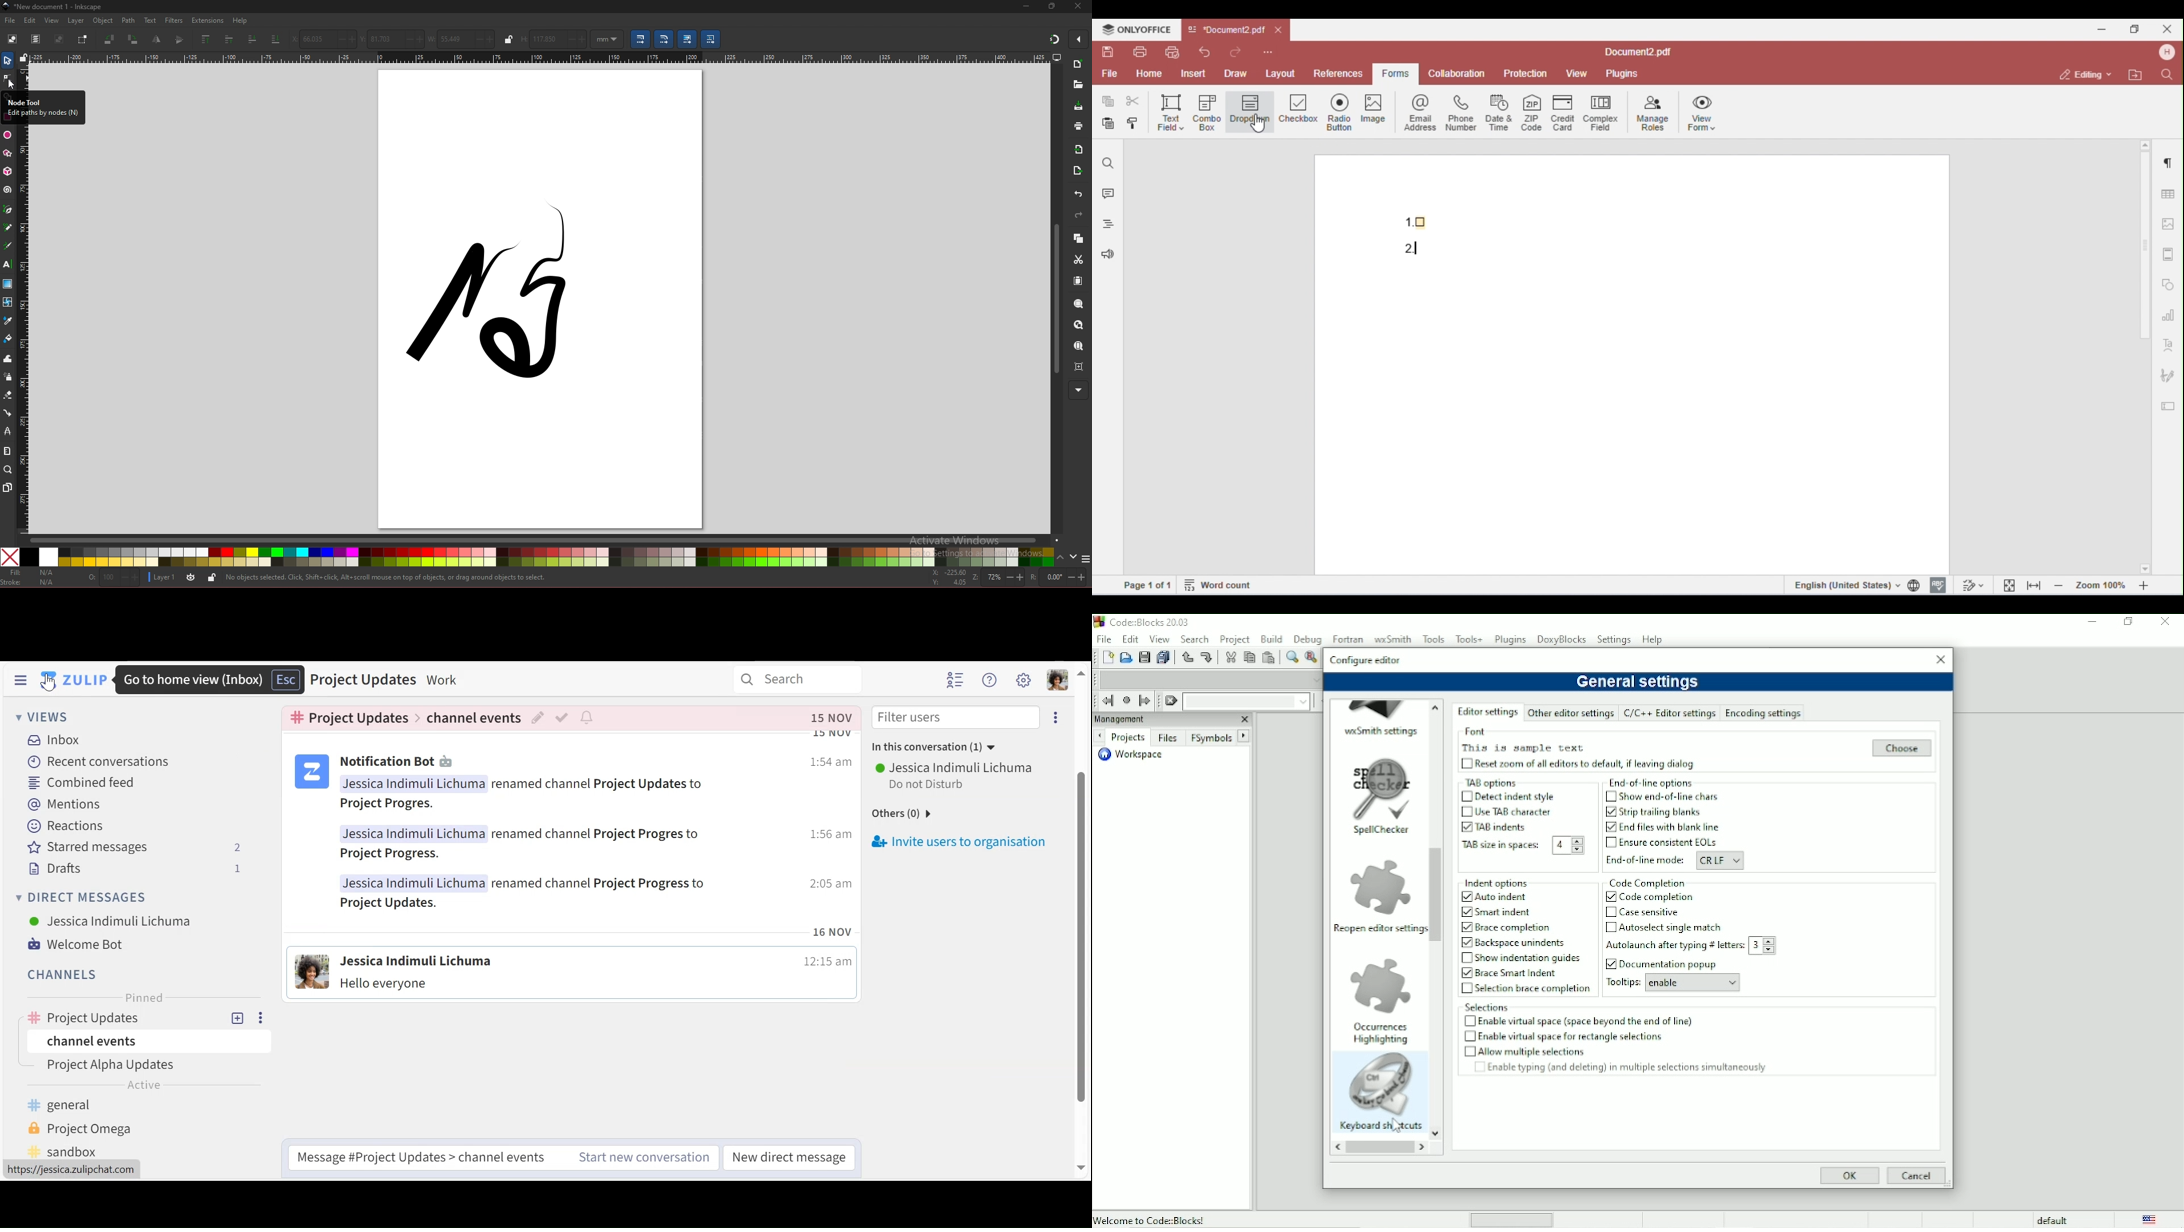 The image size is (2184, 1232). What do you see at coordinates (422, 1158) in the screenshot?
I see `Message #Project Updates > channel events` at bounding box center [422, 1158].